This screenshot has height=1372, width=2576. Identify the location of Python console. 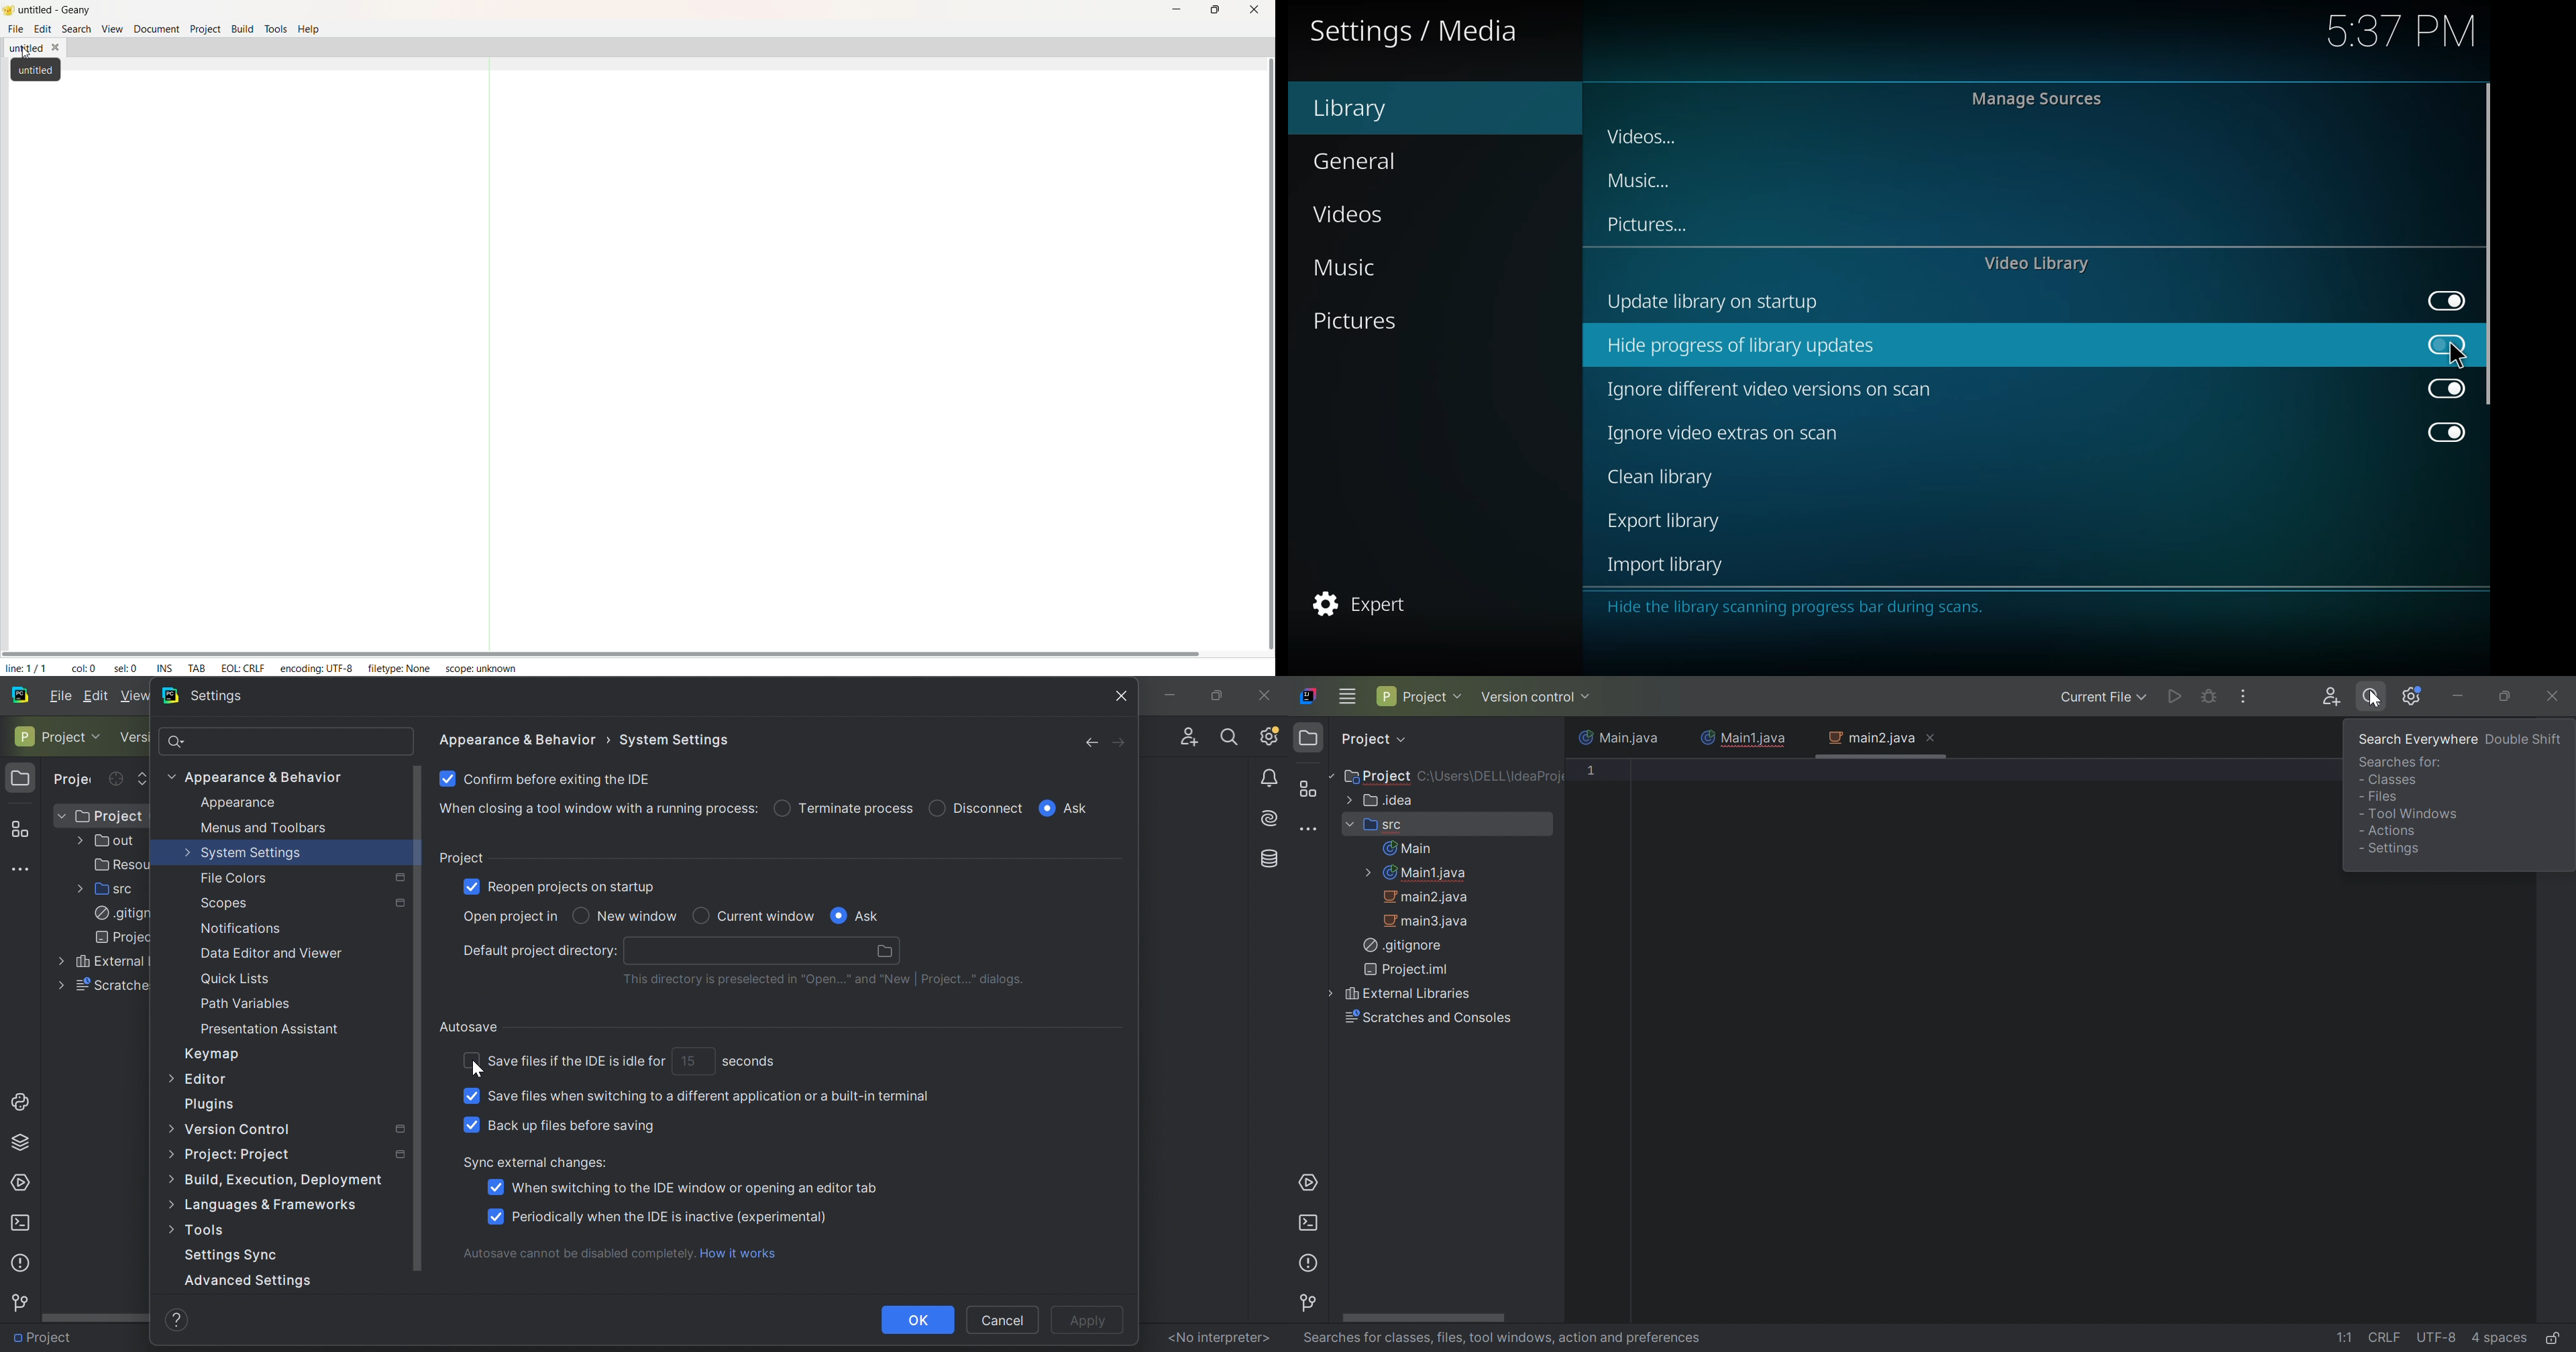
(23, 1101).